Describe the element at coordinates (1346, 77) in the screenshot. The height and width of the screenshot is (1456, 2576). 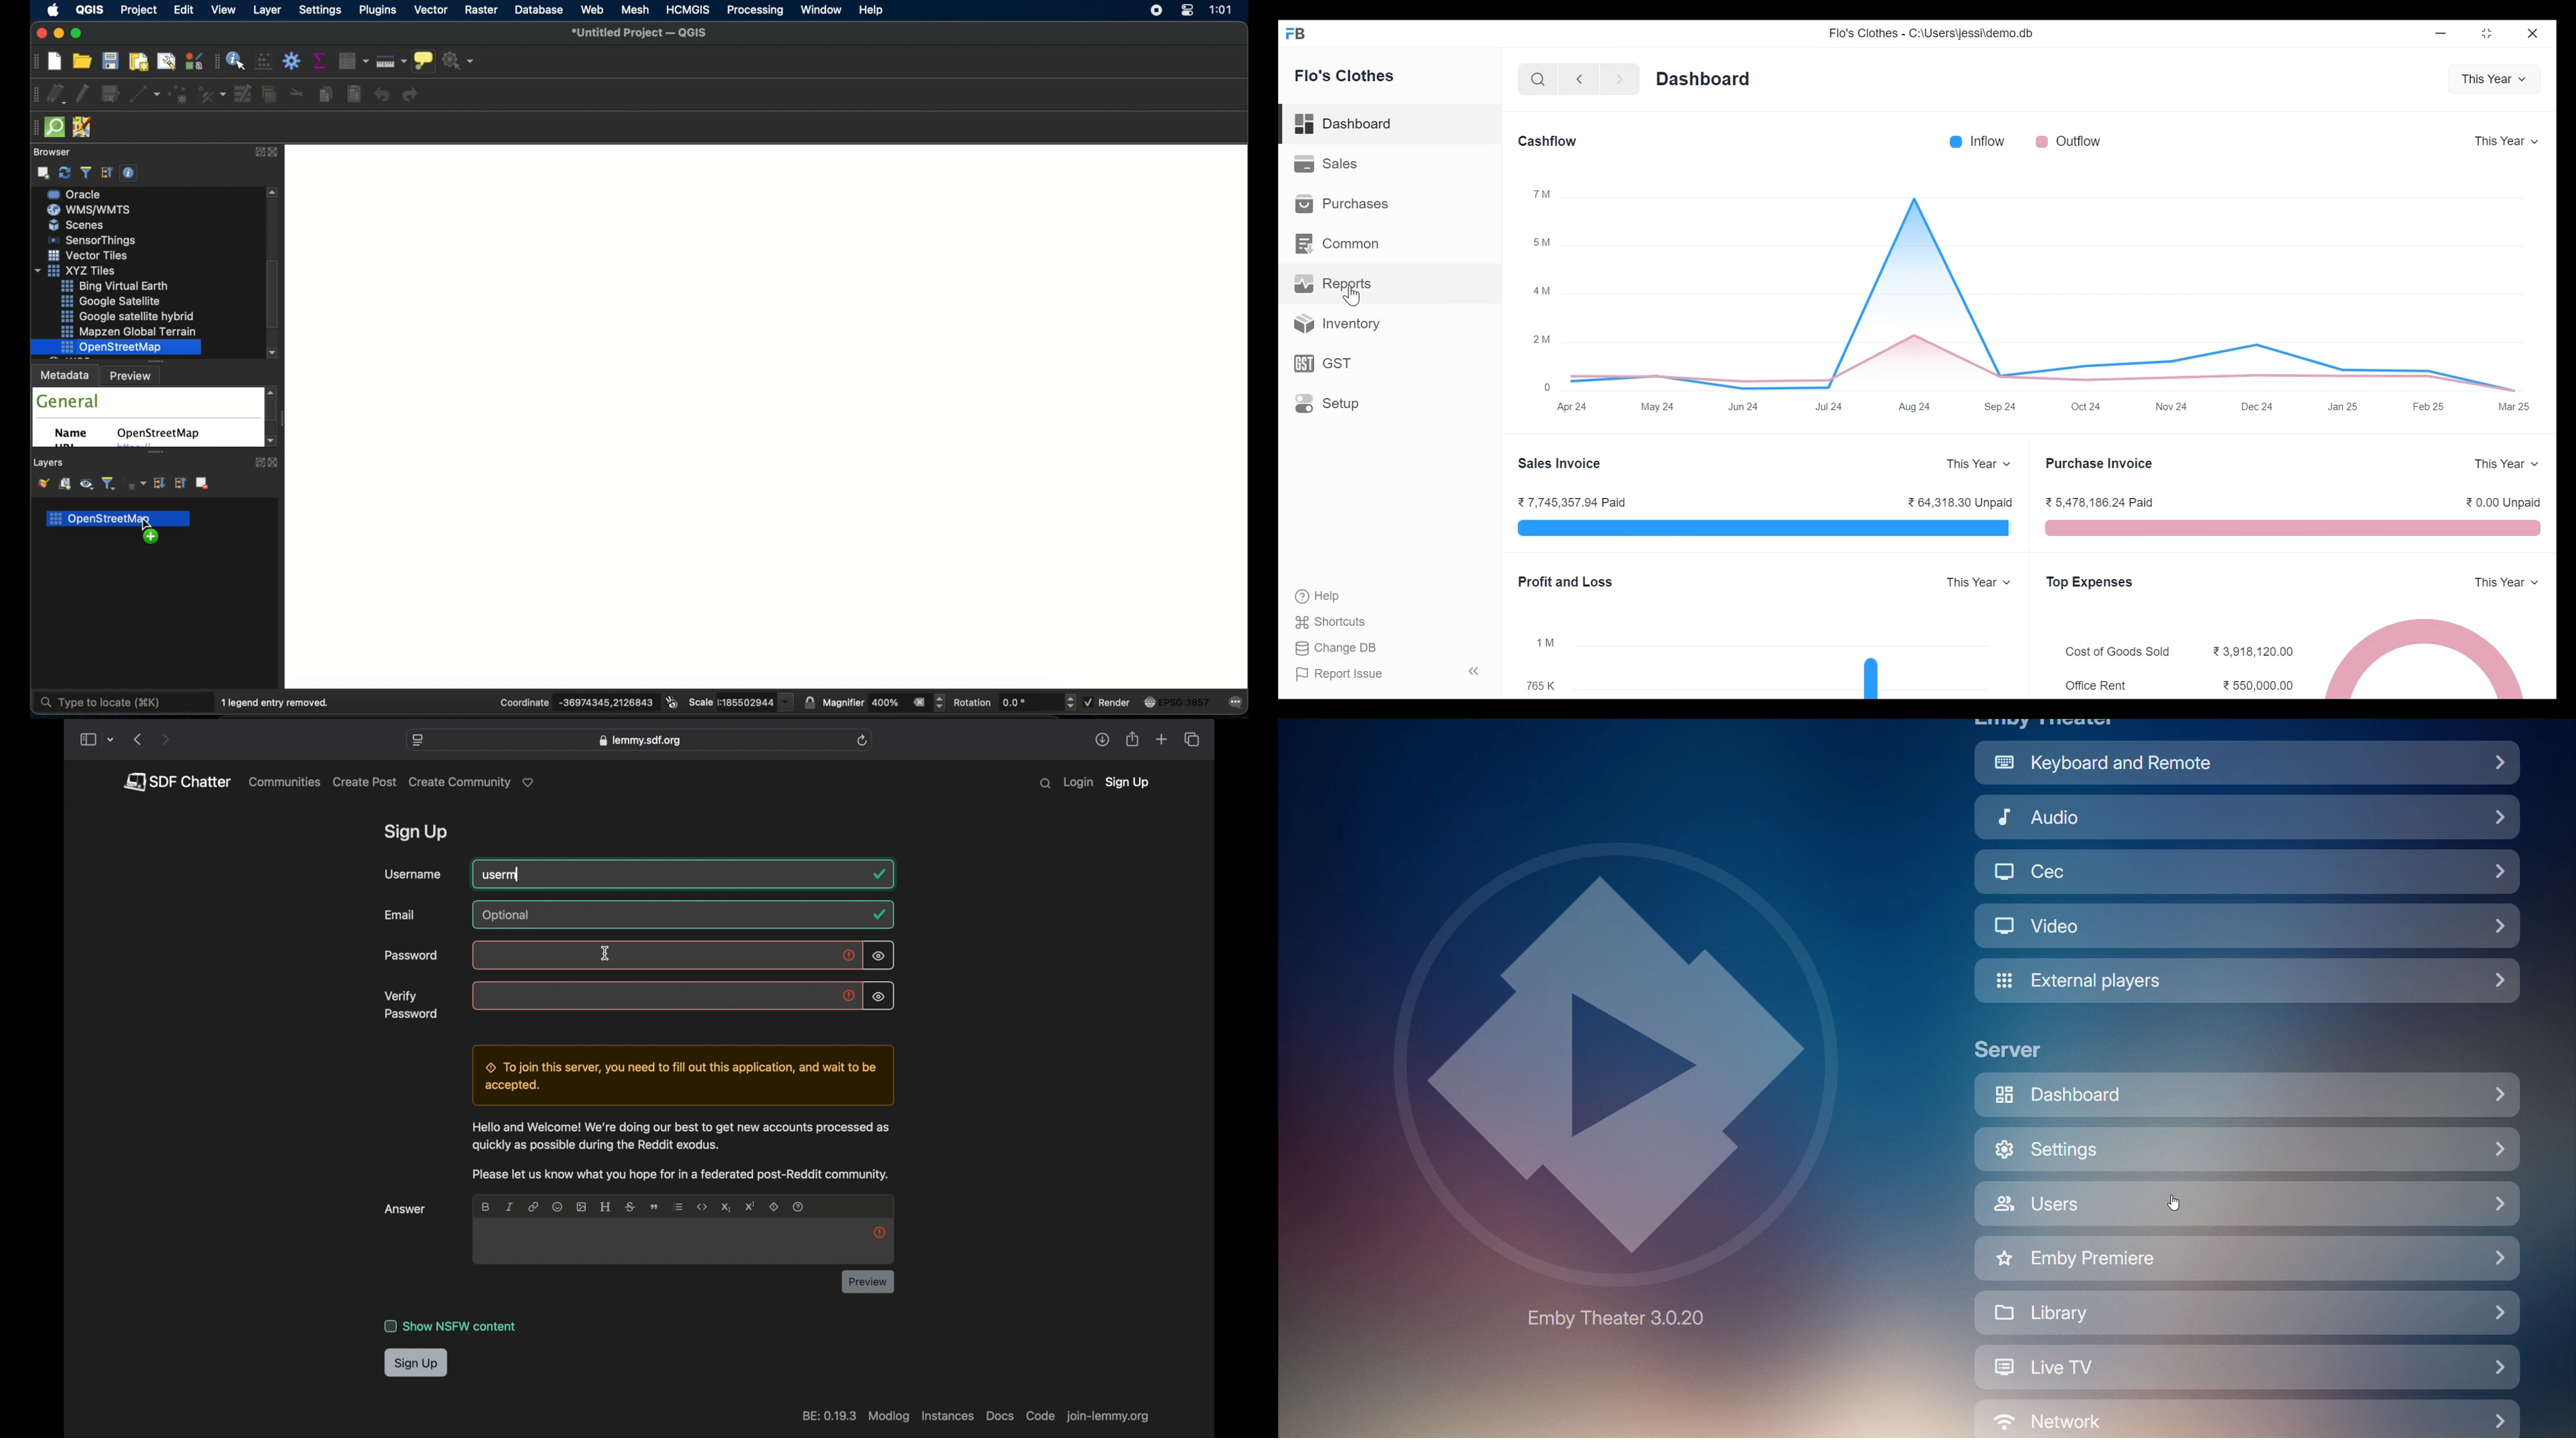
I see `Flo's Clothes` at that location.